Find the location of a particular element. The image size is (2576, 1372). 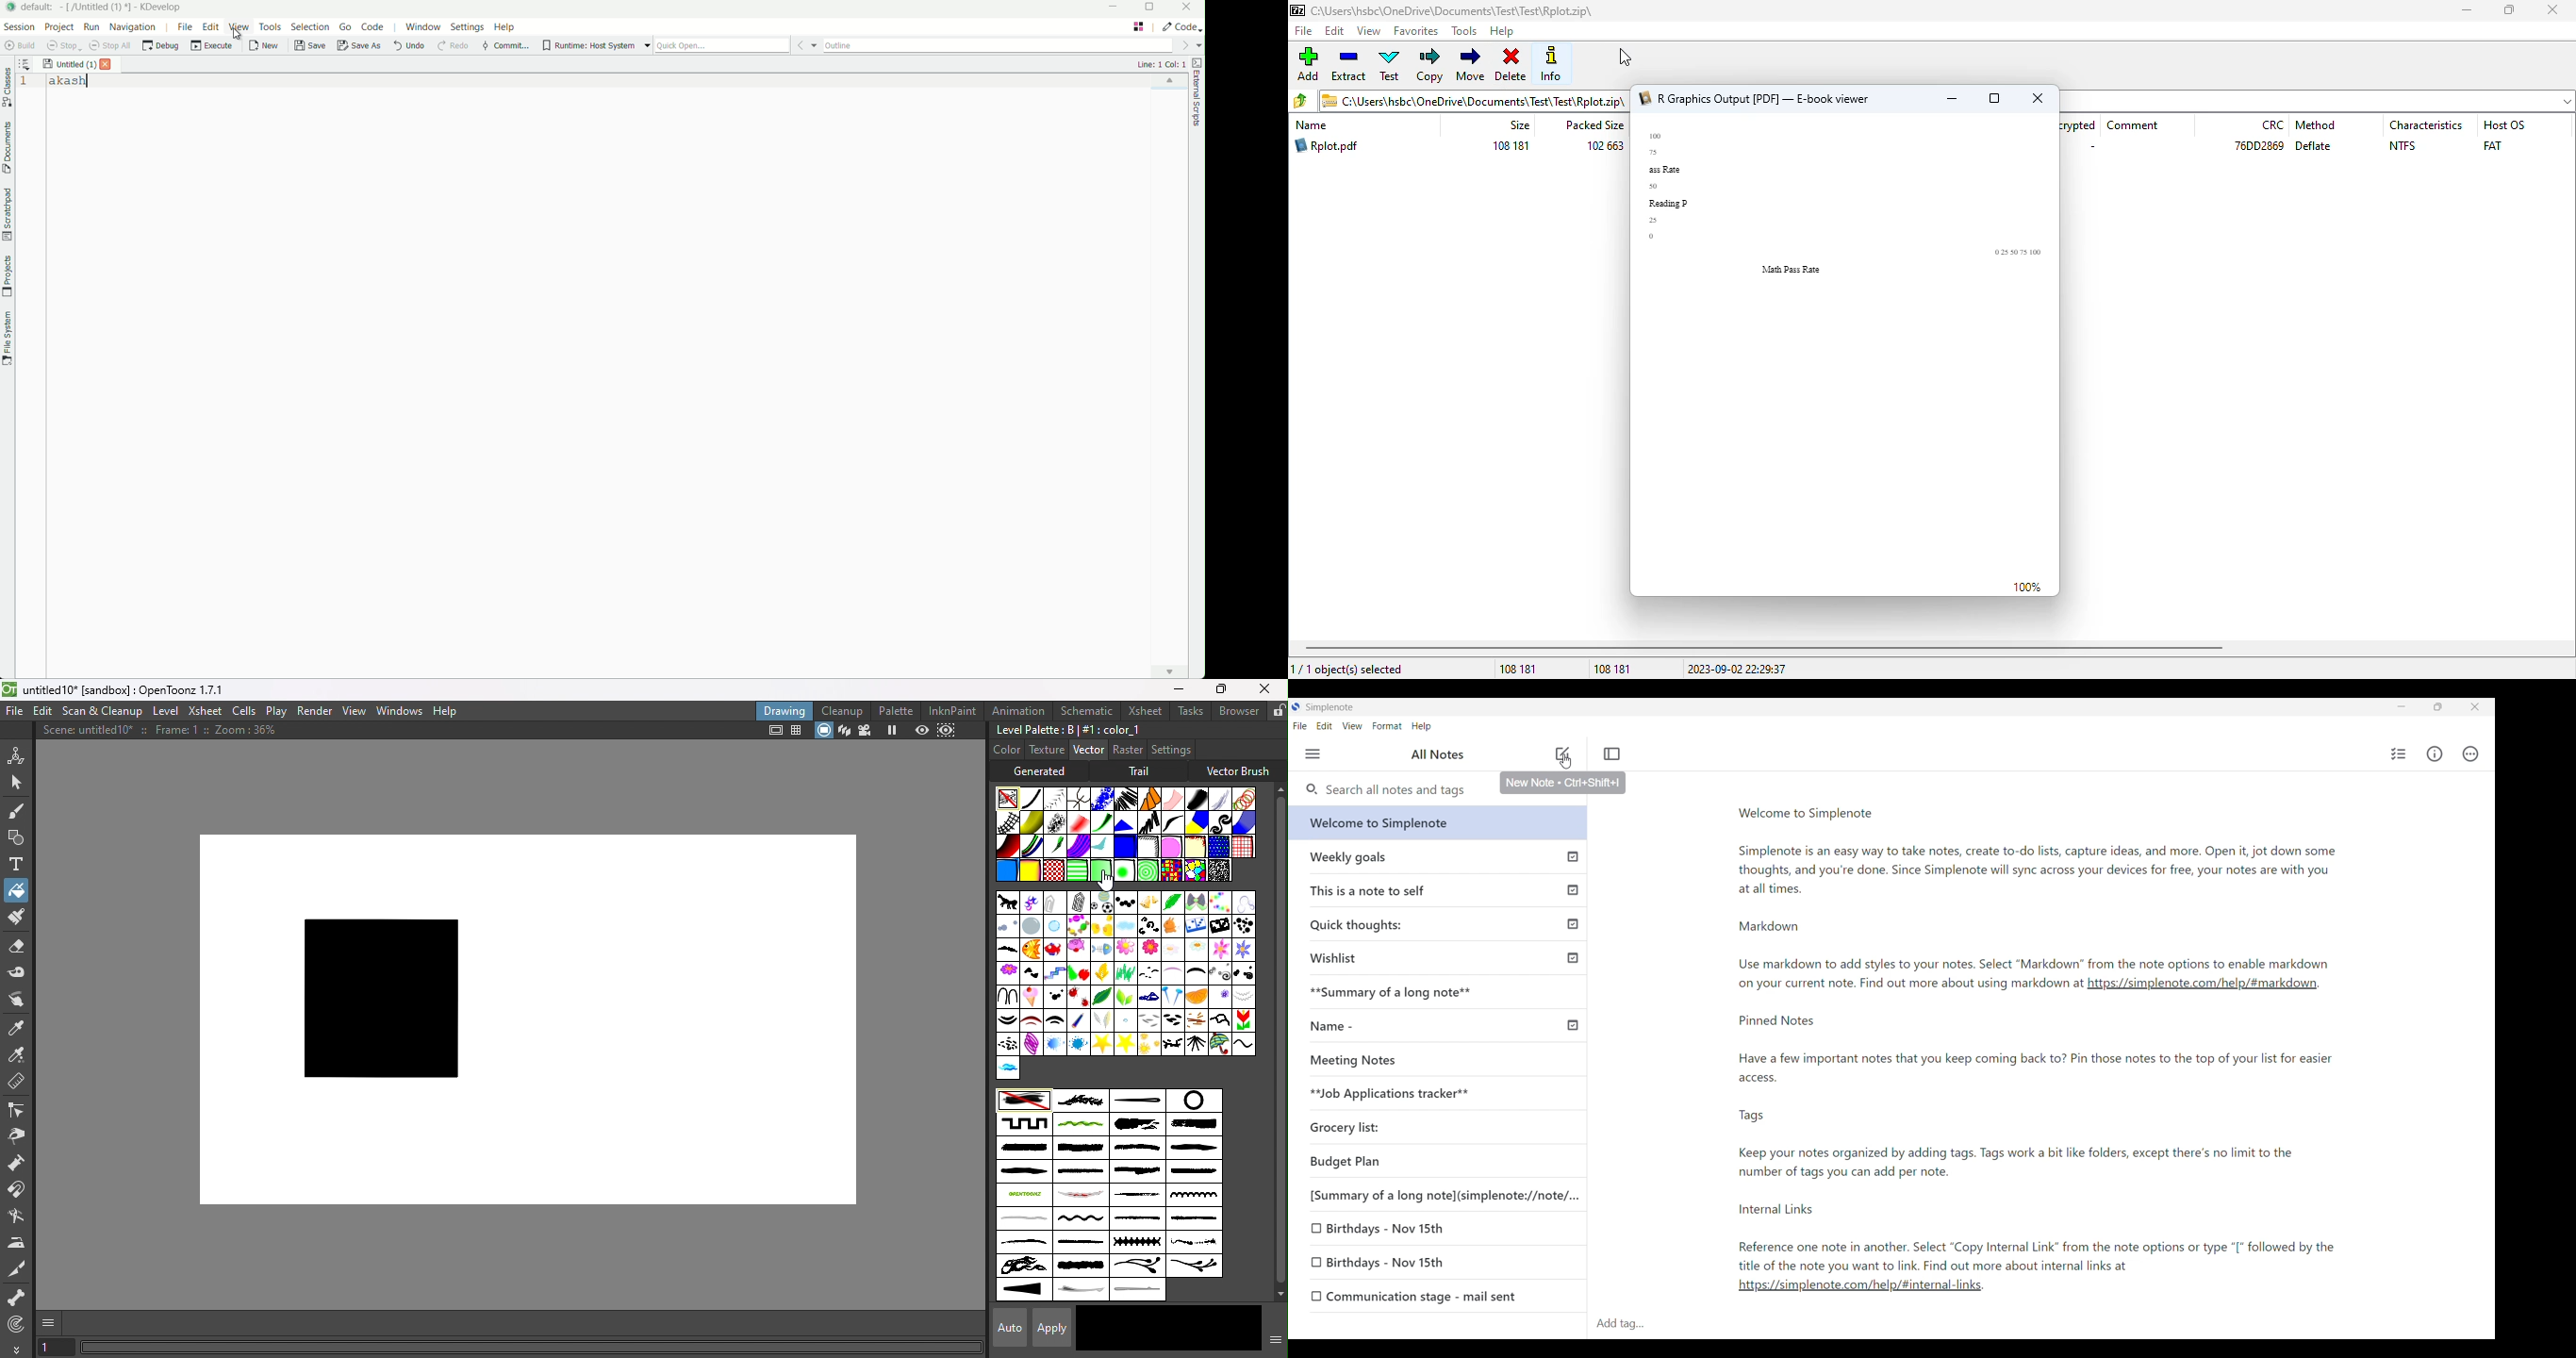

file view without extracting it is located at coordinates (1845, 345).